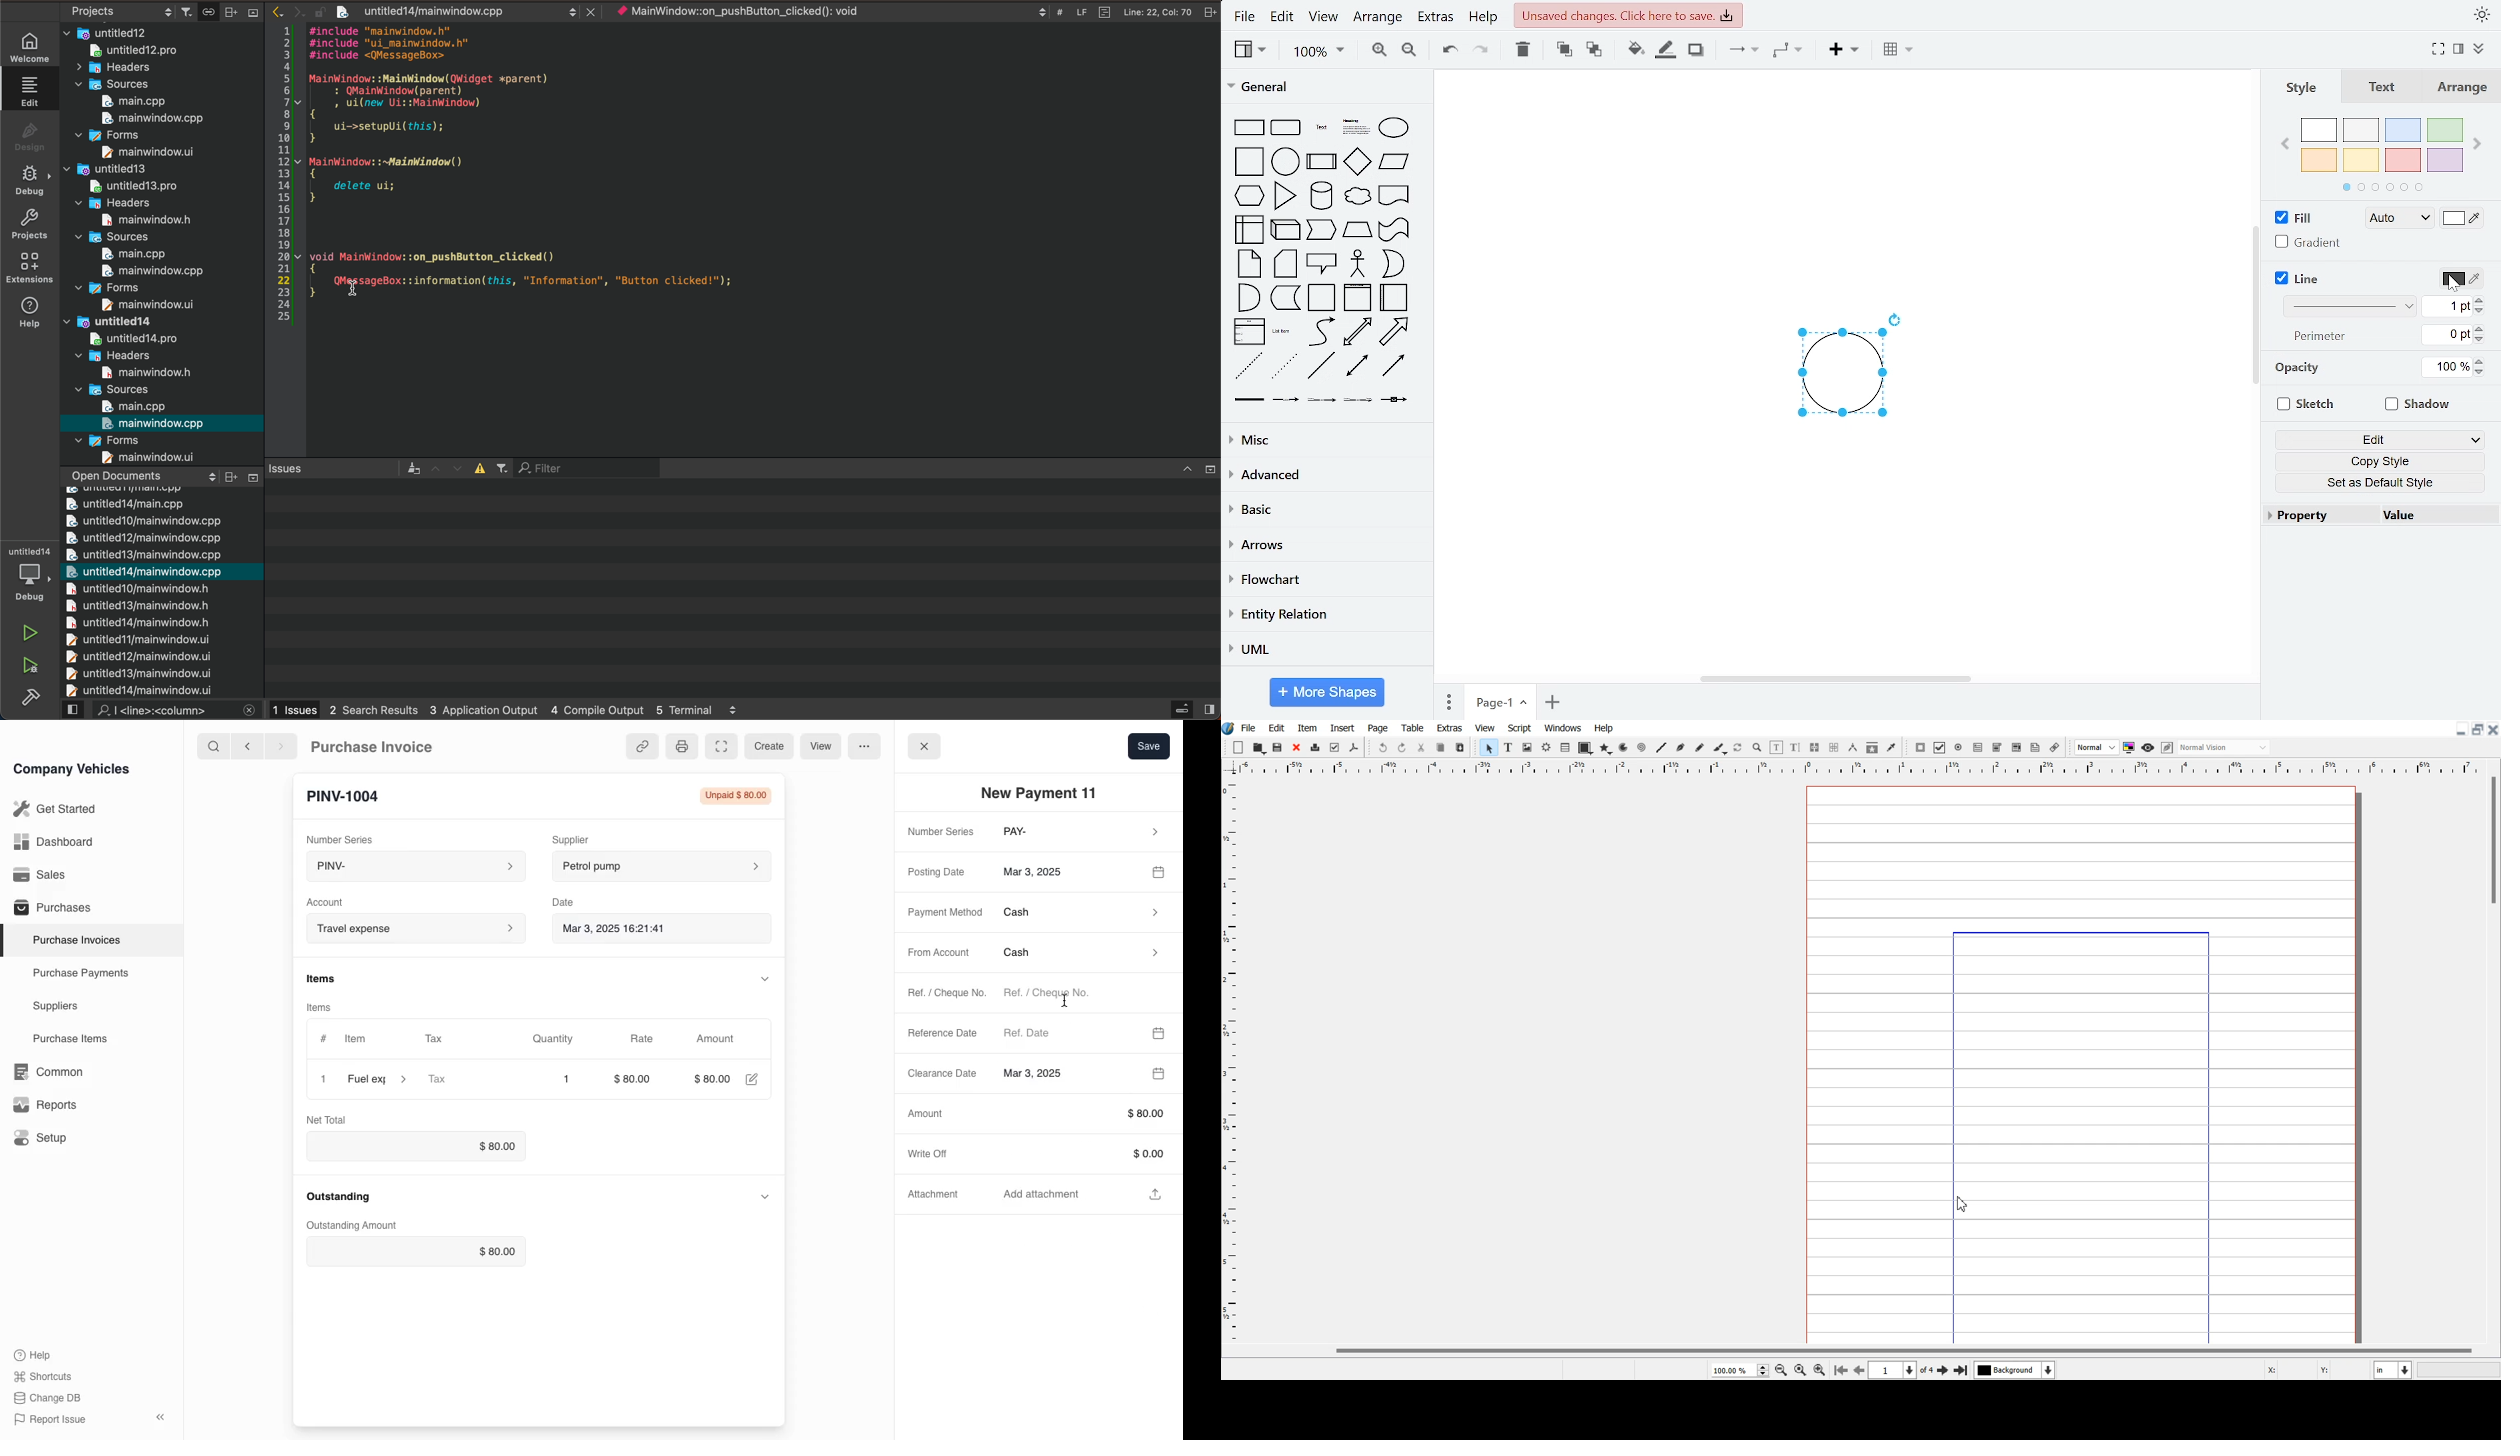 The image size is (2520, 1456). I want to click on Ref. / Cheque No, so click(939, 995).